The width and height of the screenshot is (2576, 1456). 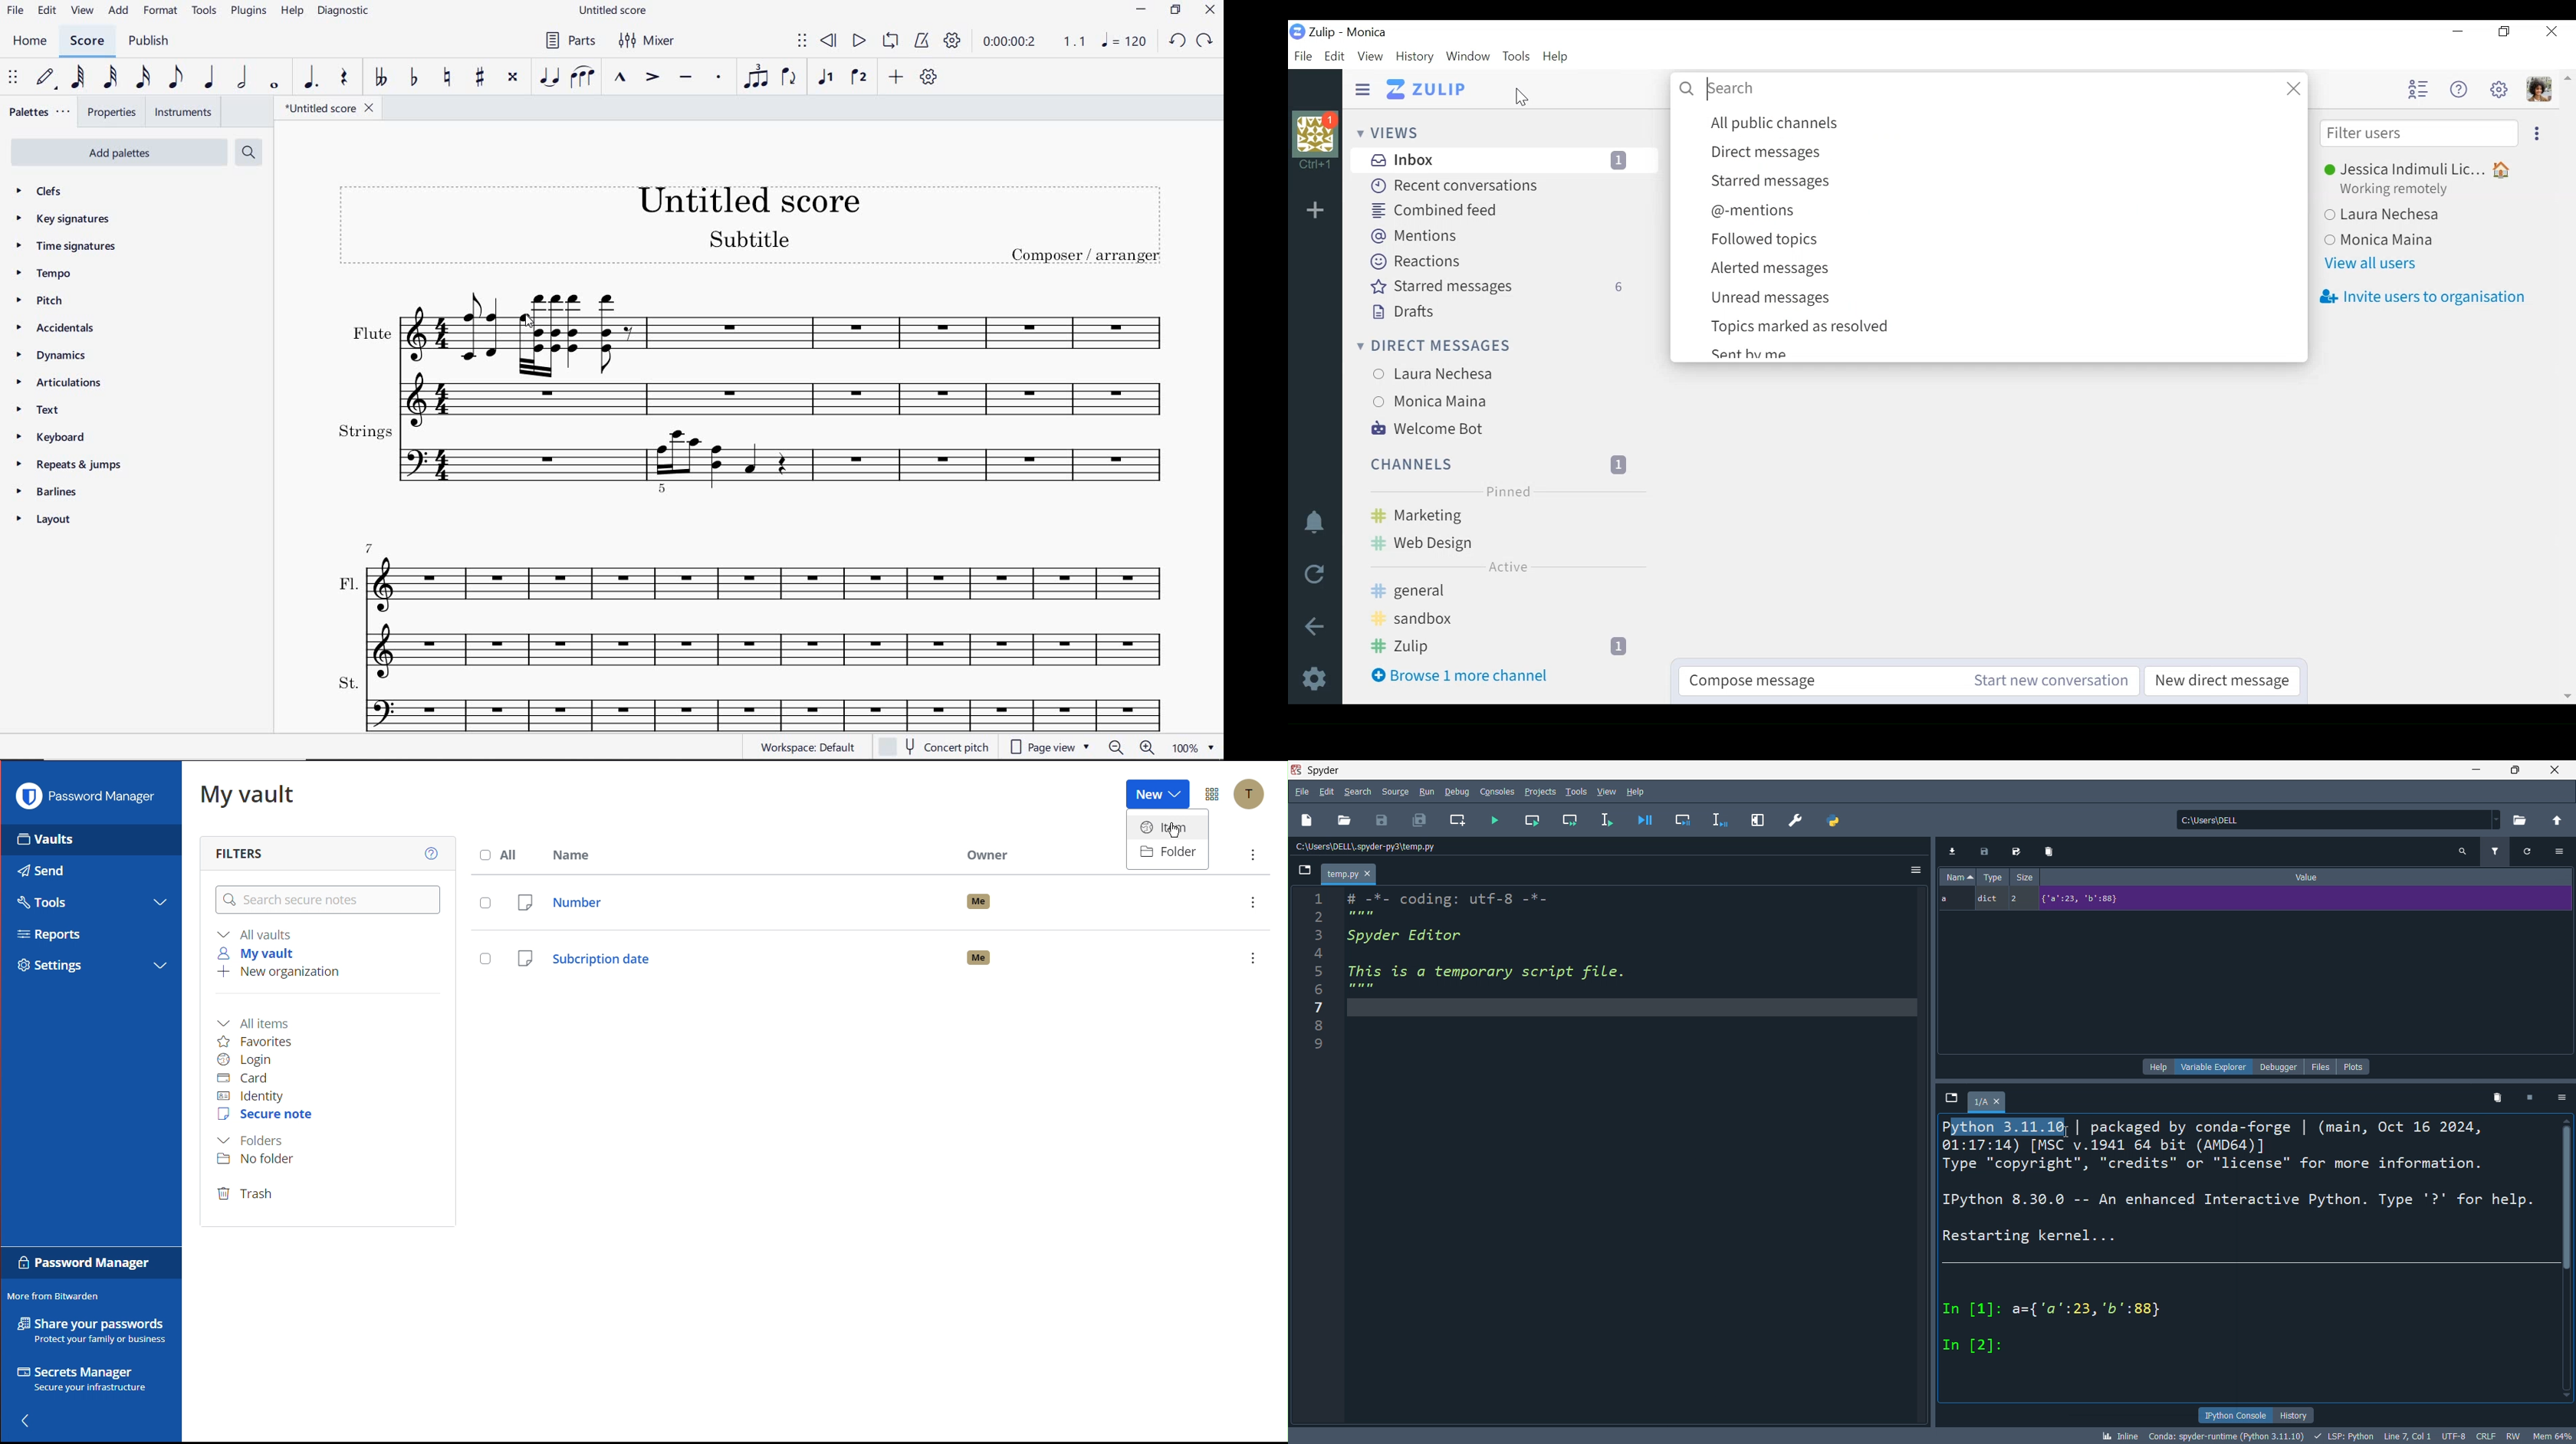 I want to click on conda: spyder-runtime (Python 3.11.10), so click(x=2223, y=1438).